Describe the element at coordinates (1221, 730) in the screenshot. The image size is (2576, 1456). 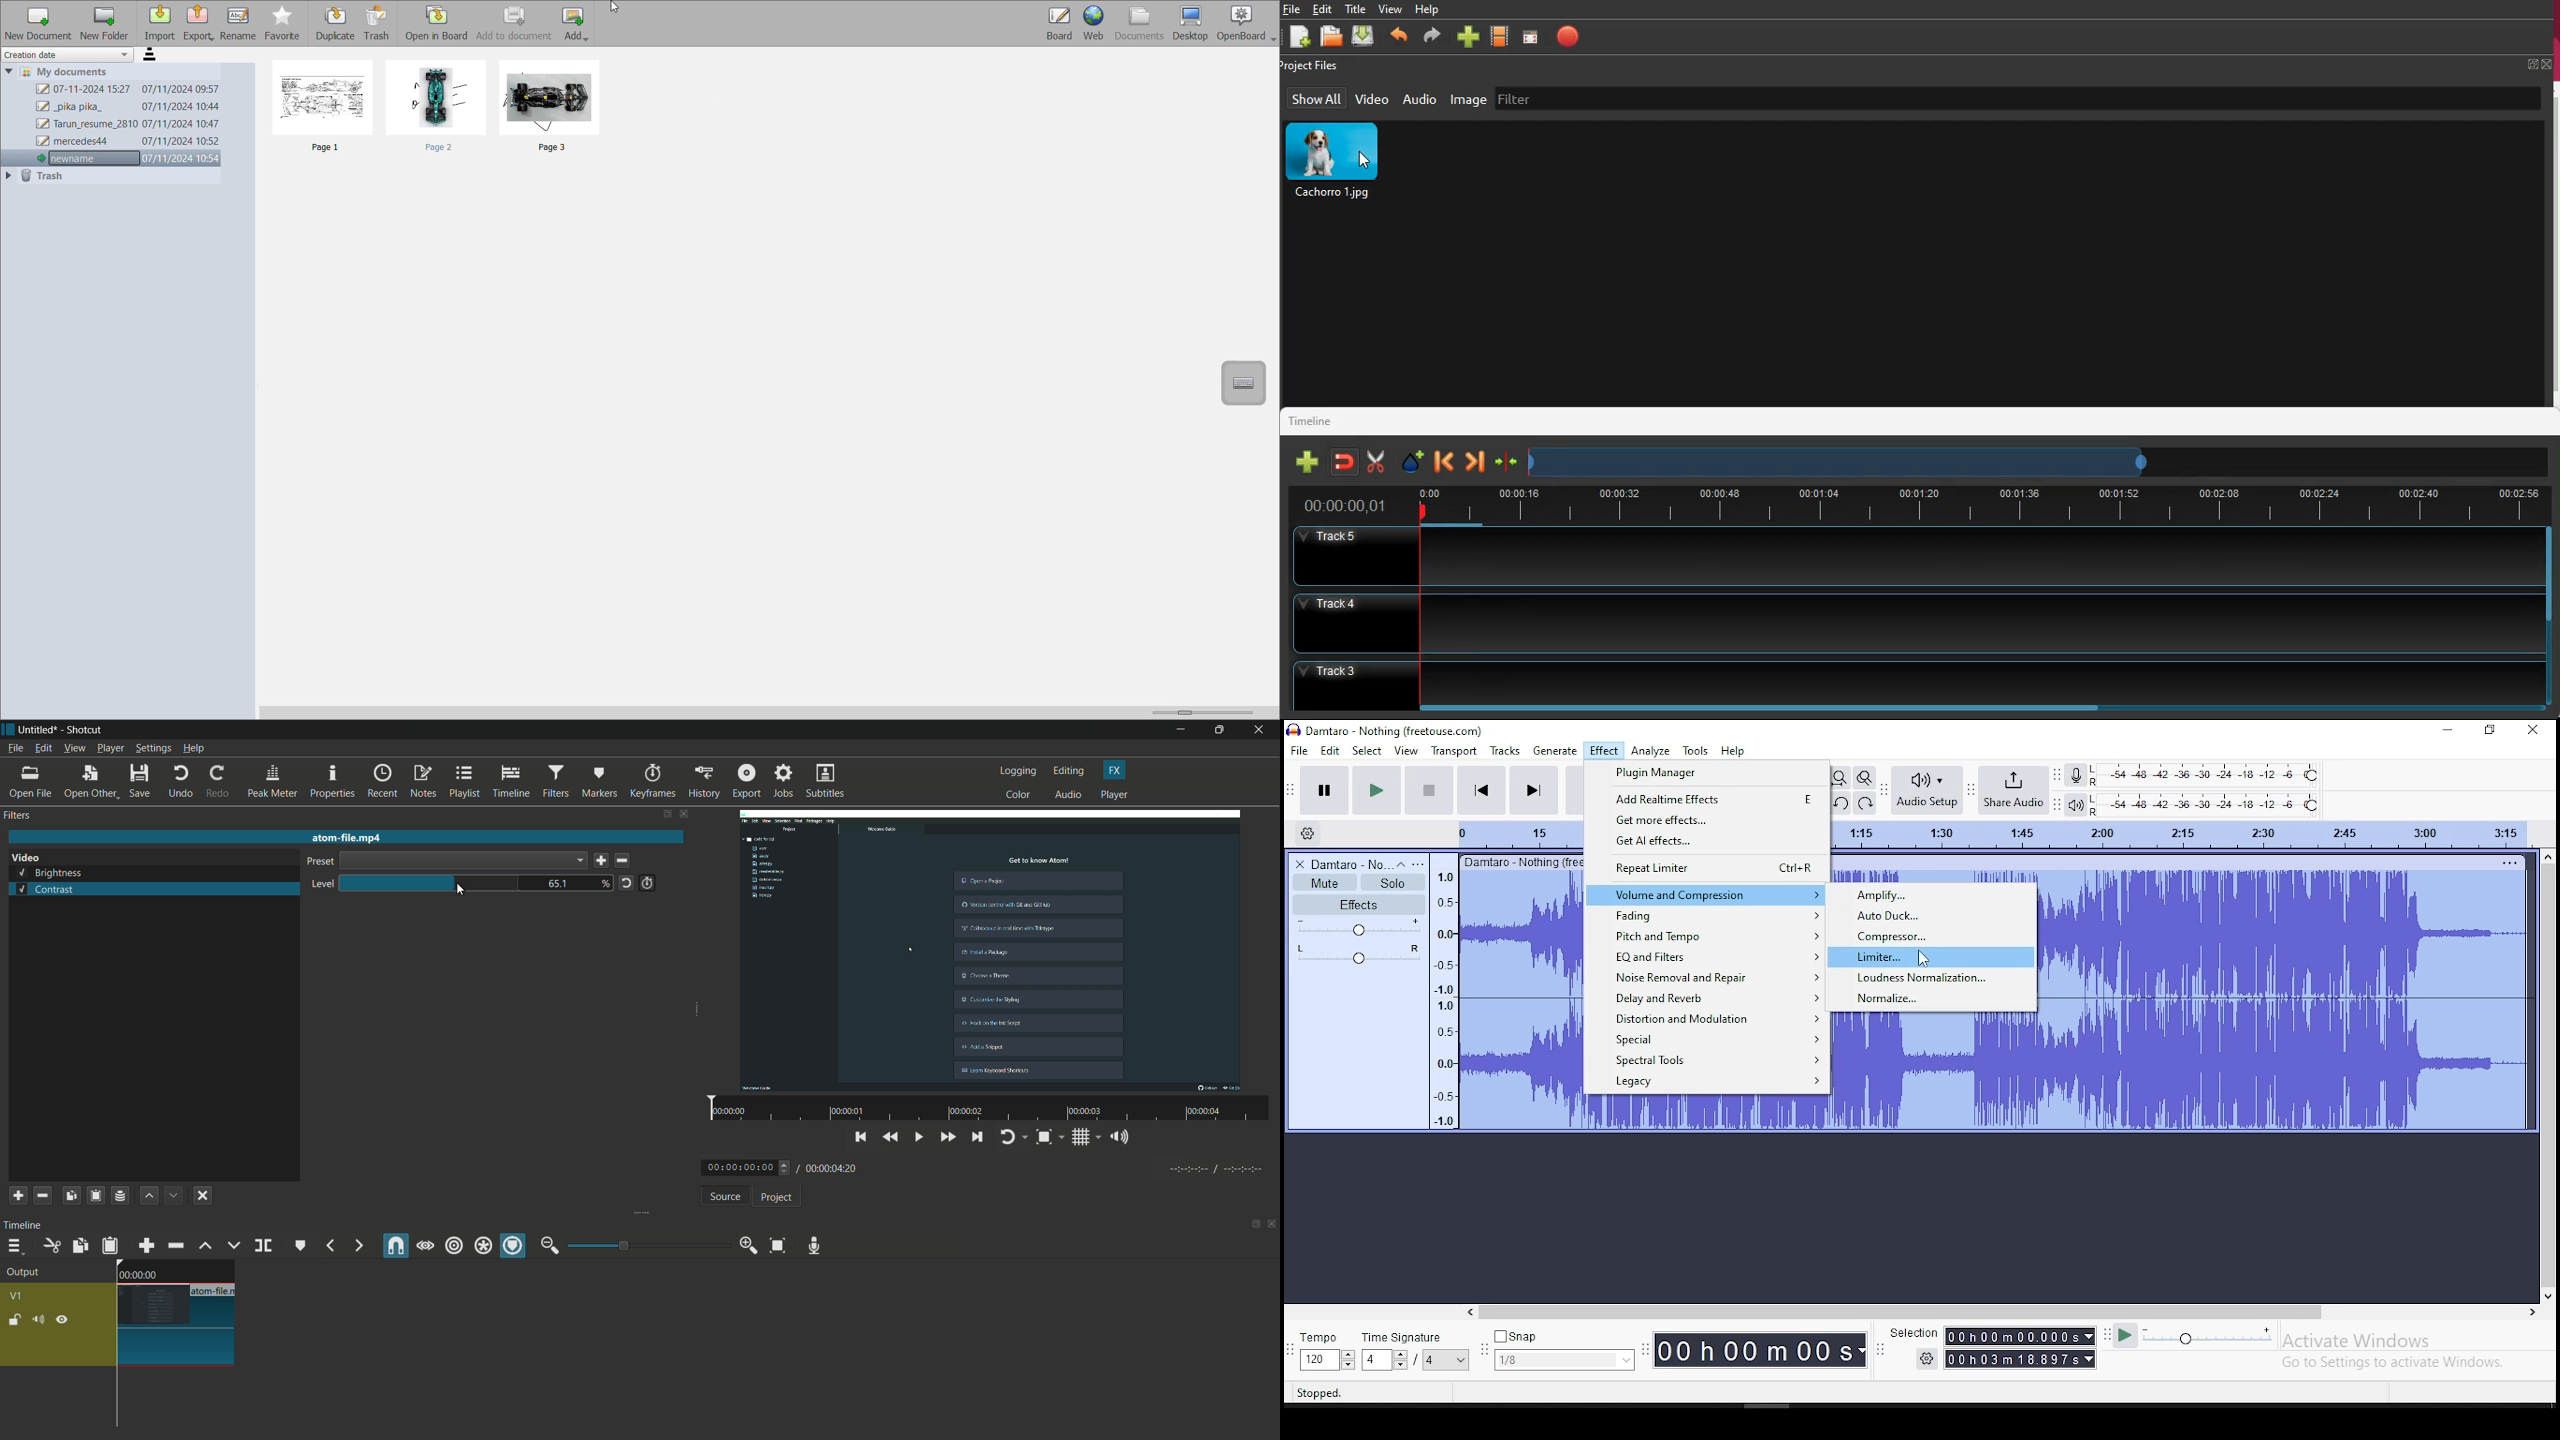
I see `maximize` at that location.